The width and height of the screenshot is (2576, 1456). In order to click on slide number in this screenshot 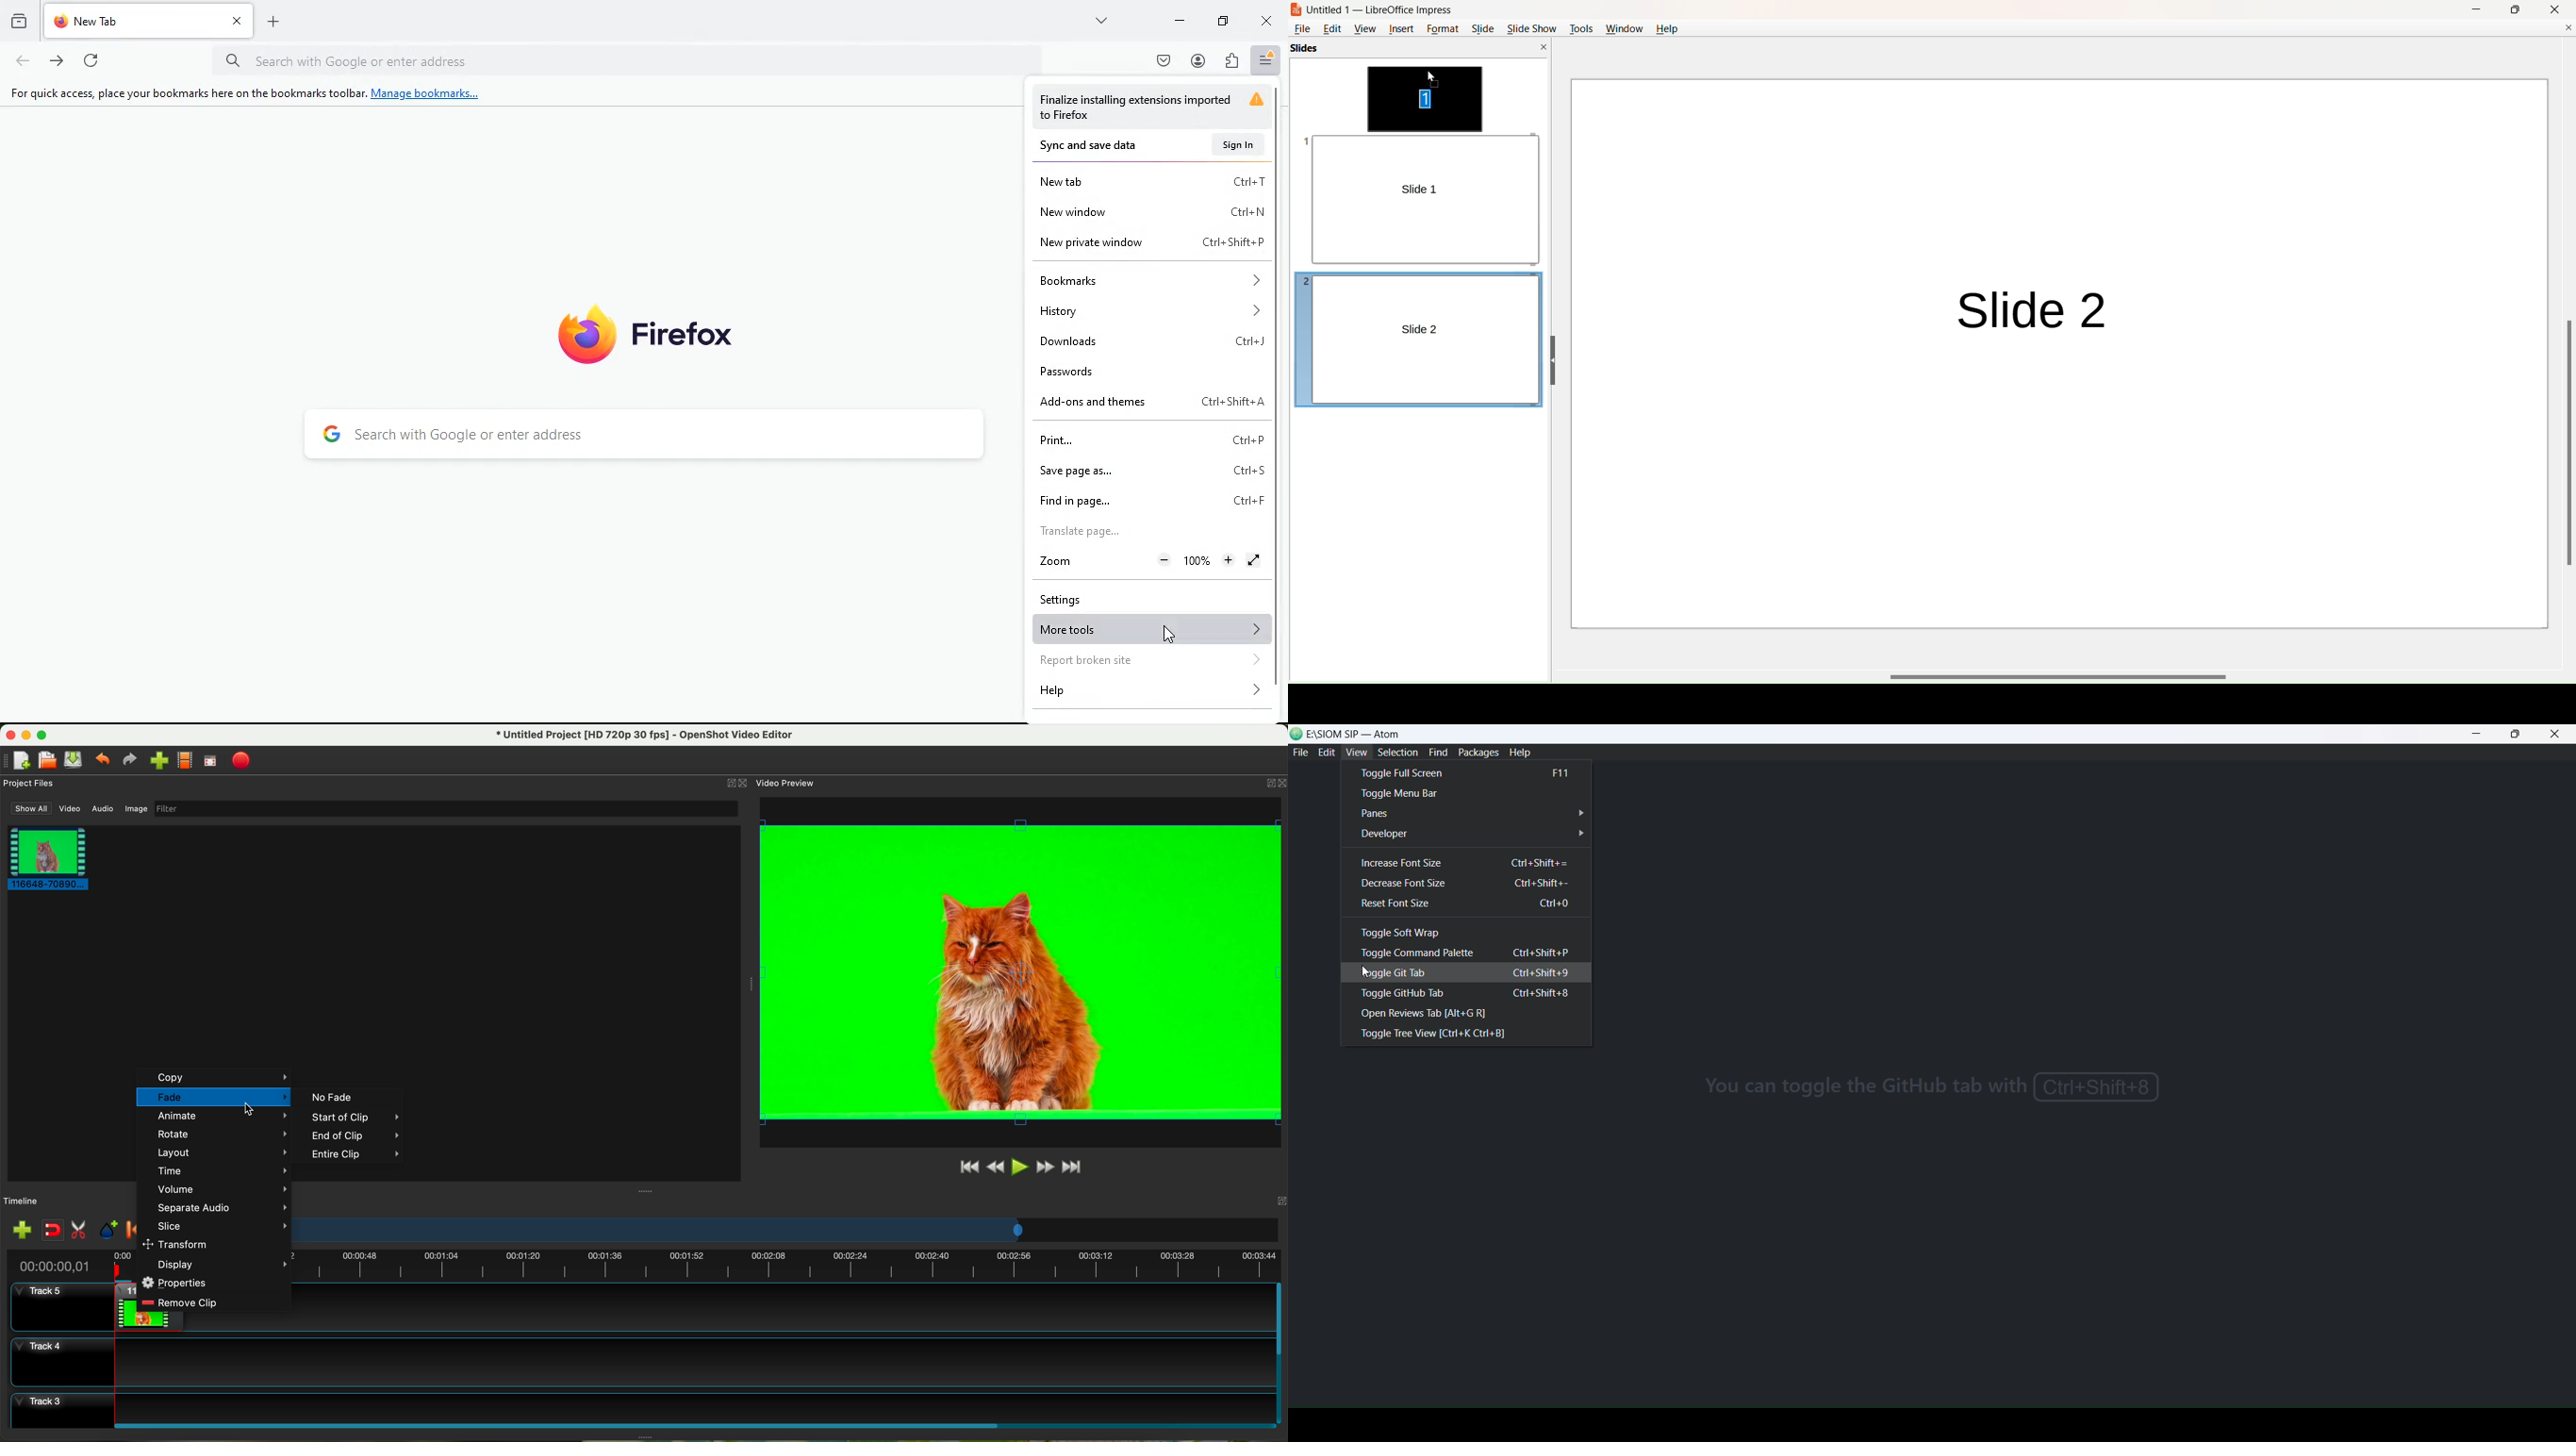, I will do `click(1307, 284)`.